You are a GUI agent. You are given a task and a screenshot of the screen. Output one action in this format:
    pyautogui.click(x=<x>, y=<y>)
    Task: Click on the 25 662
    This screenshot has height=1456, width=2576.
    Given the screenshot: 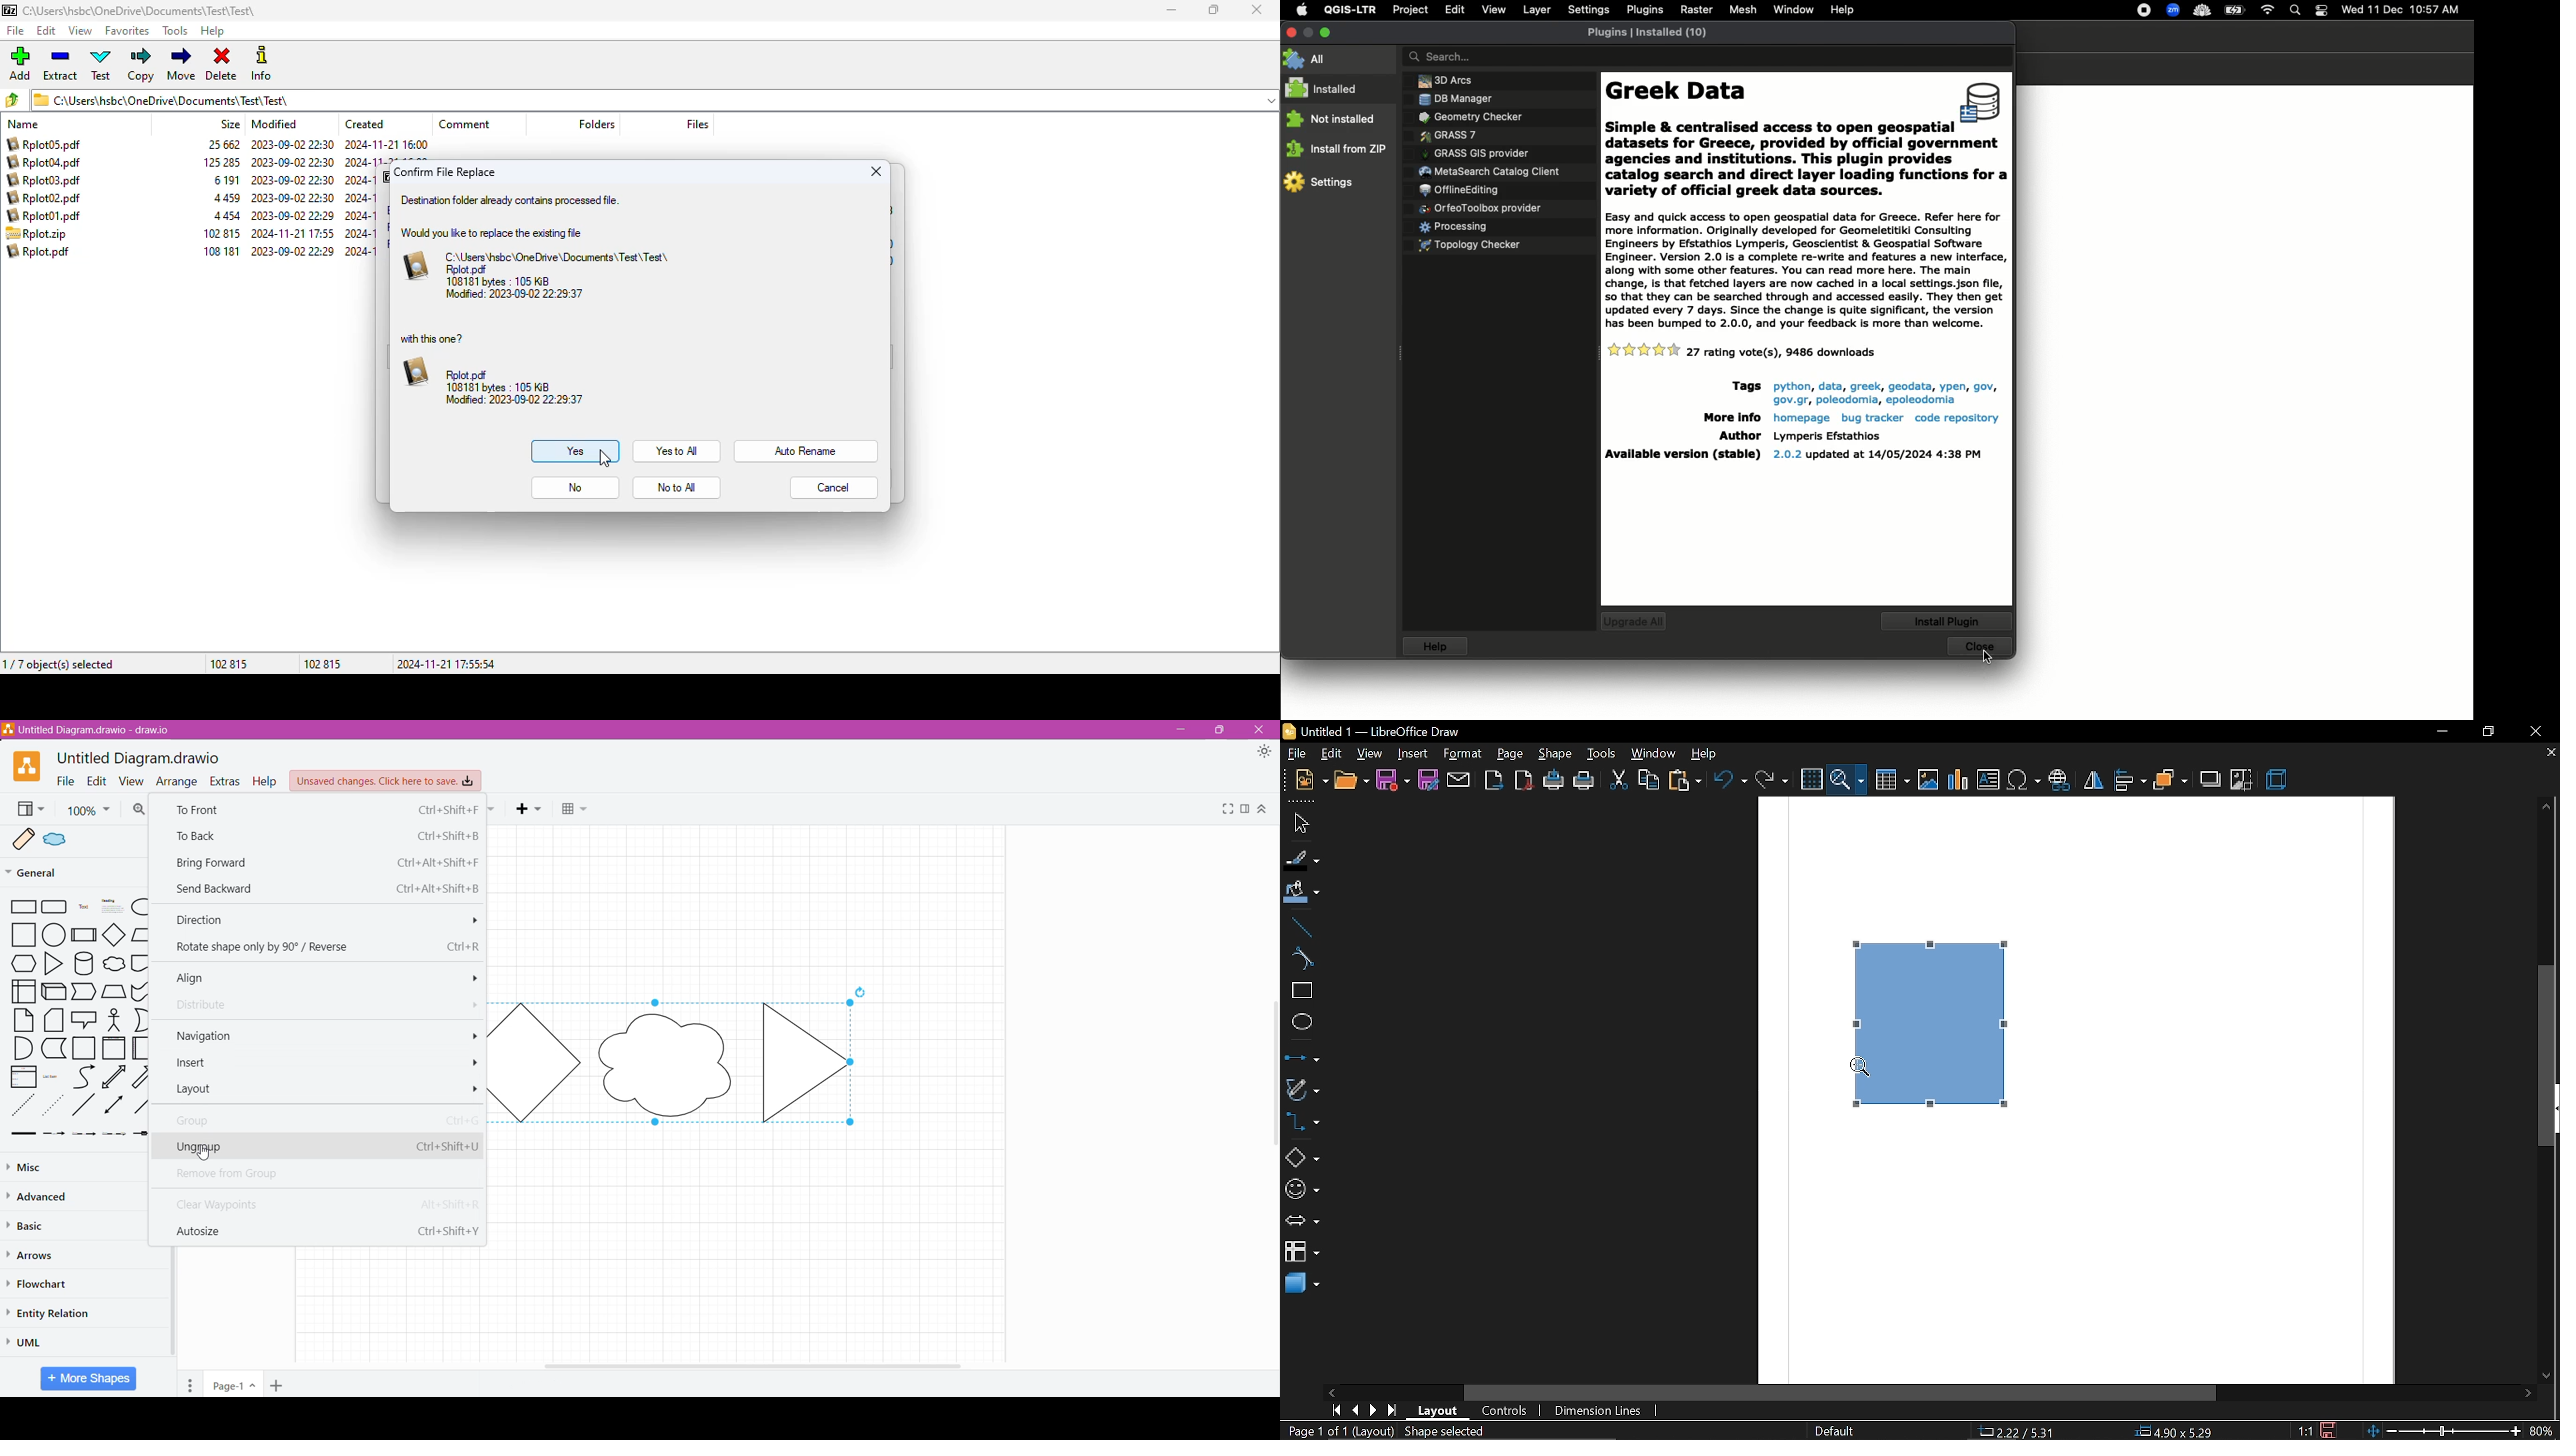 What is the action you would take?
    pyautogui.click(x=226, y=145)
    